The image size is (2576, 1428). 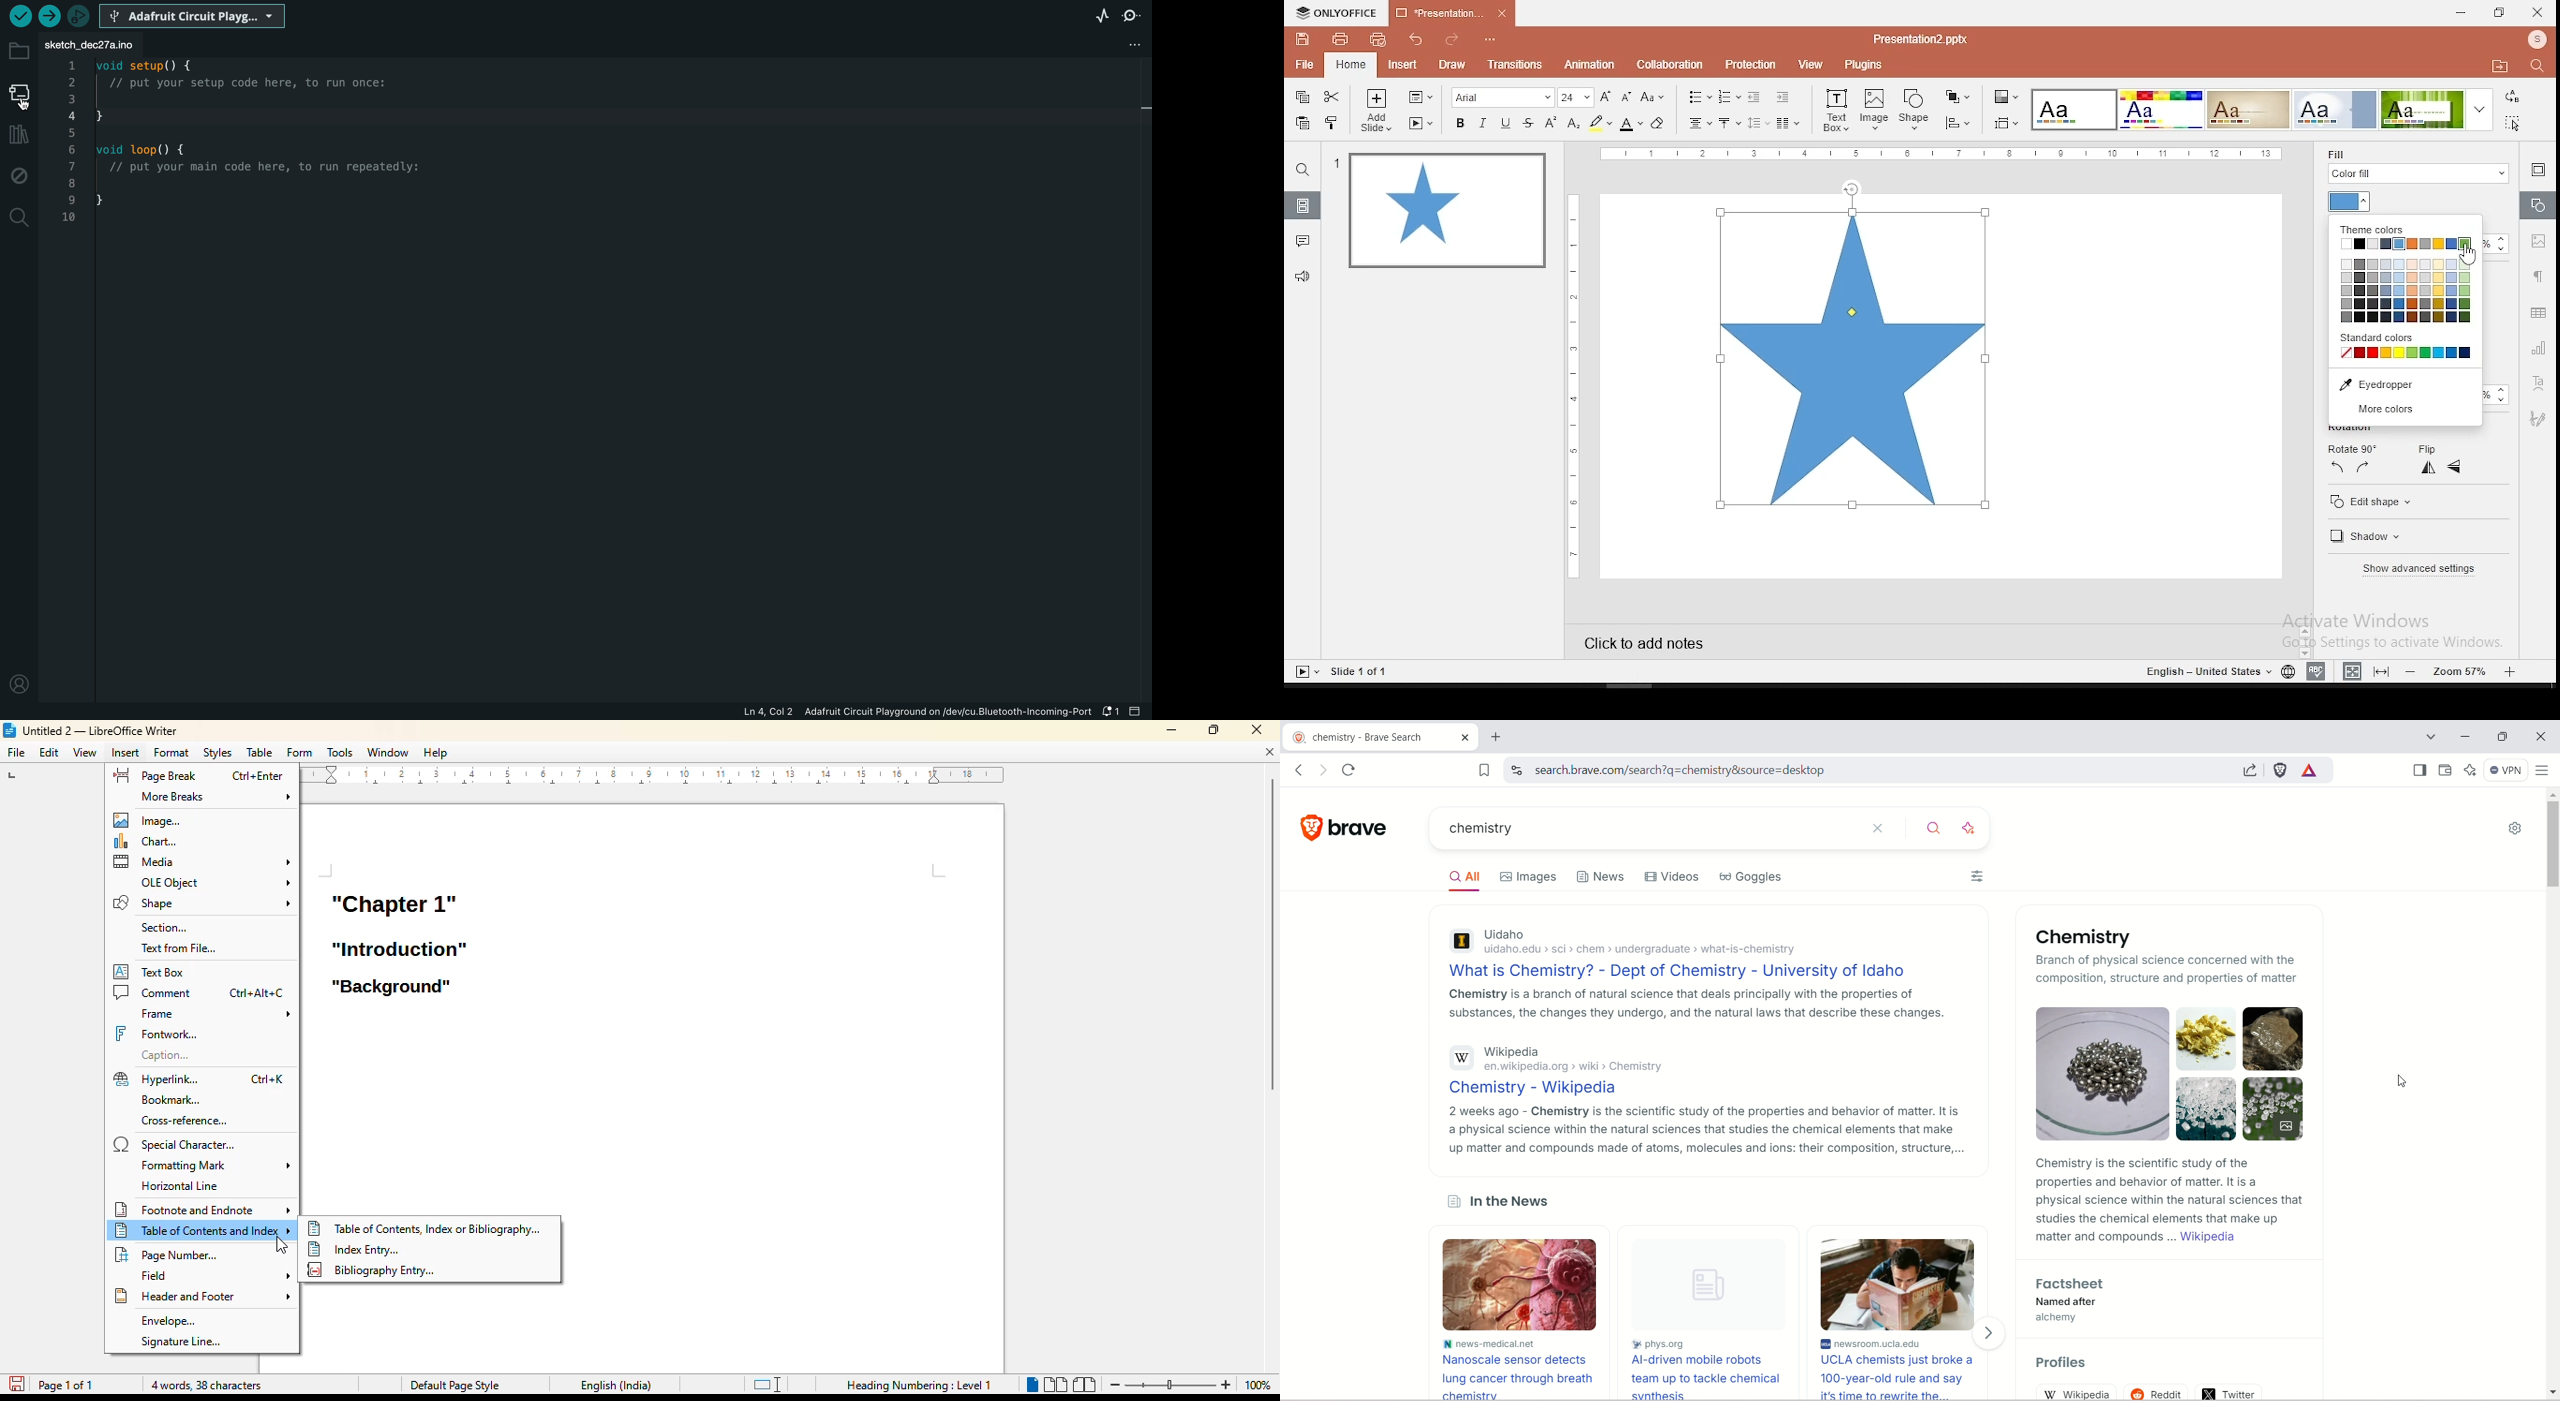 I want to click on shape, so click(x=1917, y=111).